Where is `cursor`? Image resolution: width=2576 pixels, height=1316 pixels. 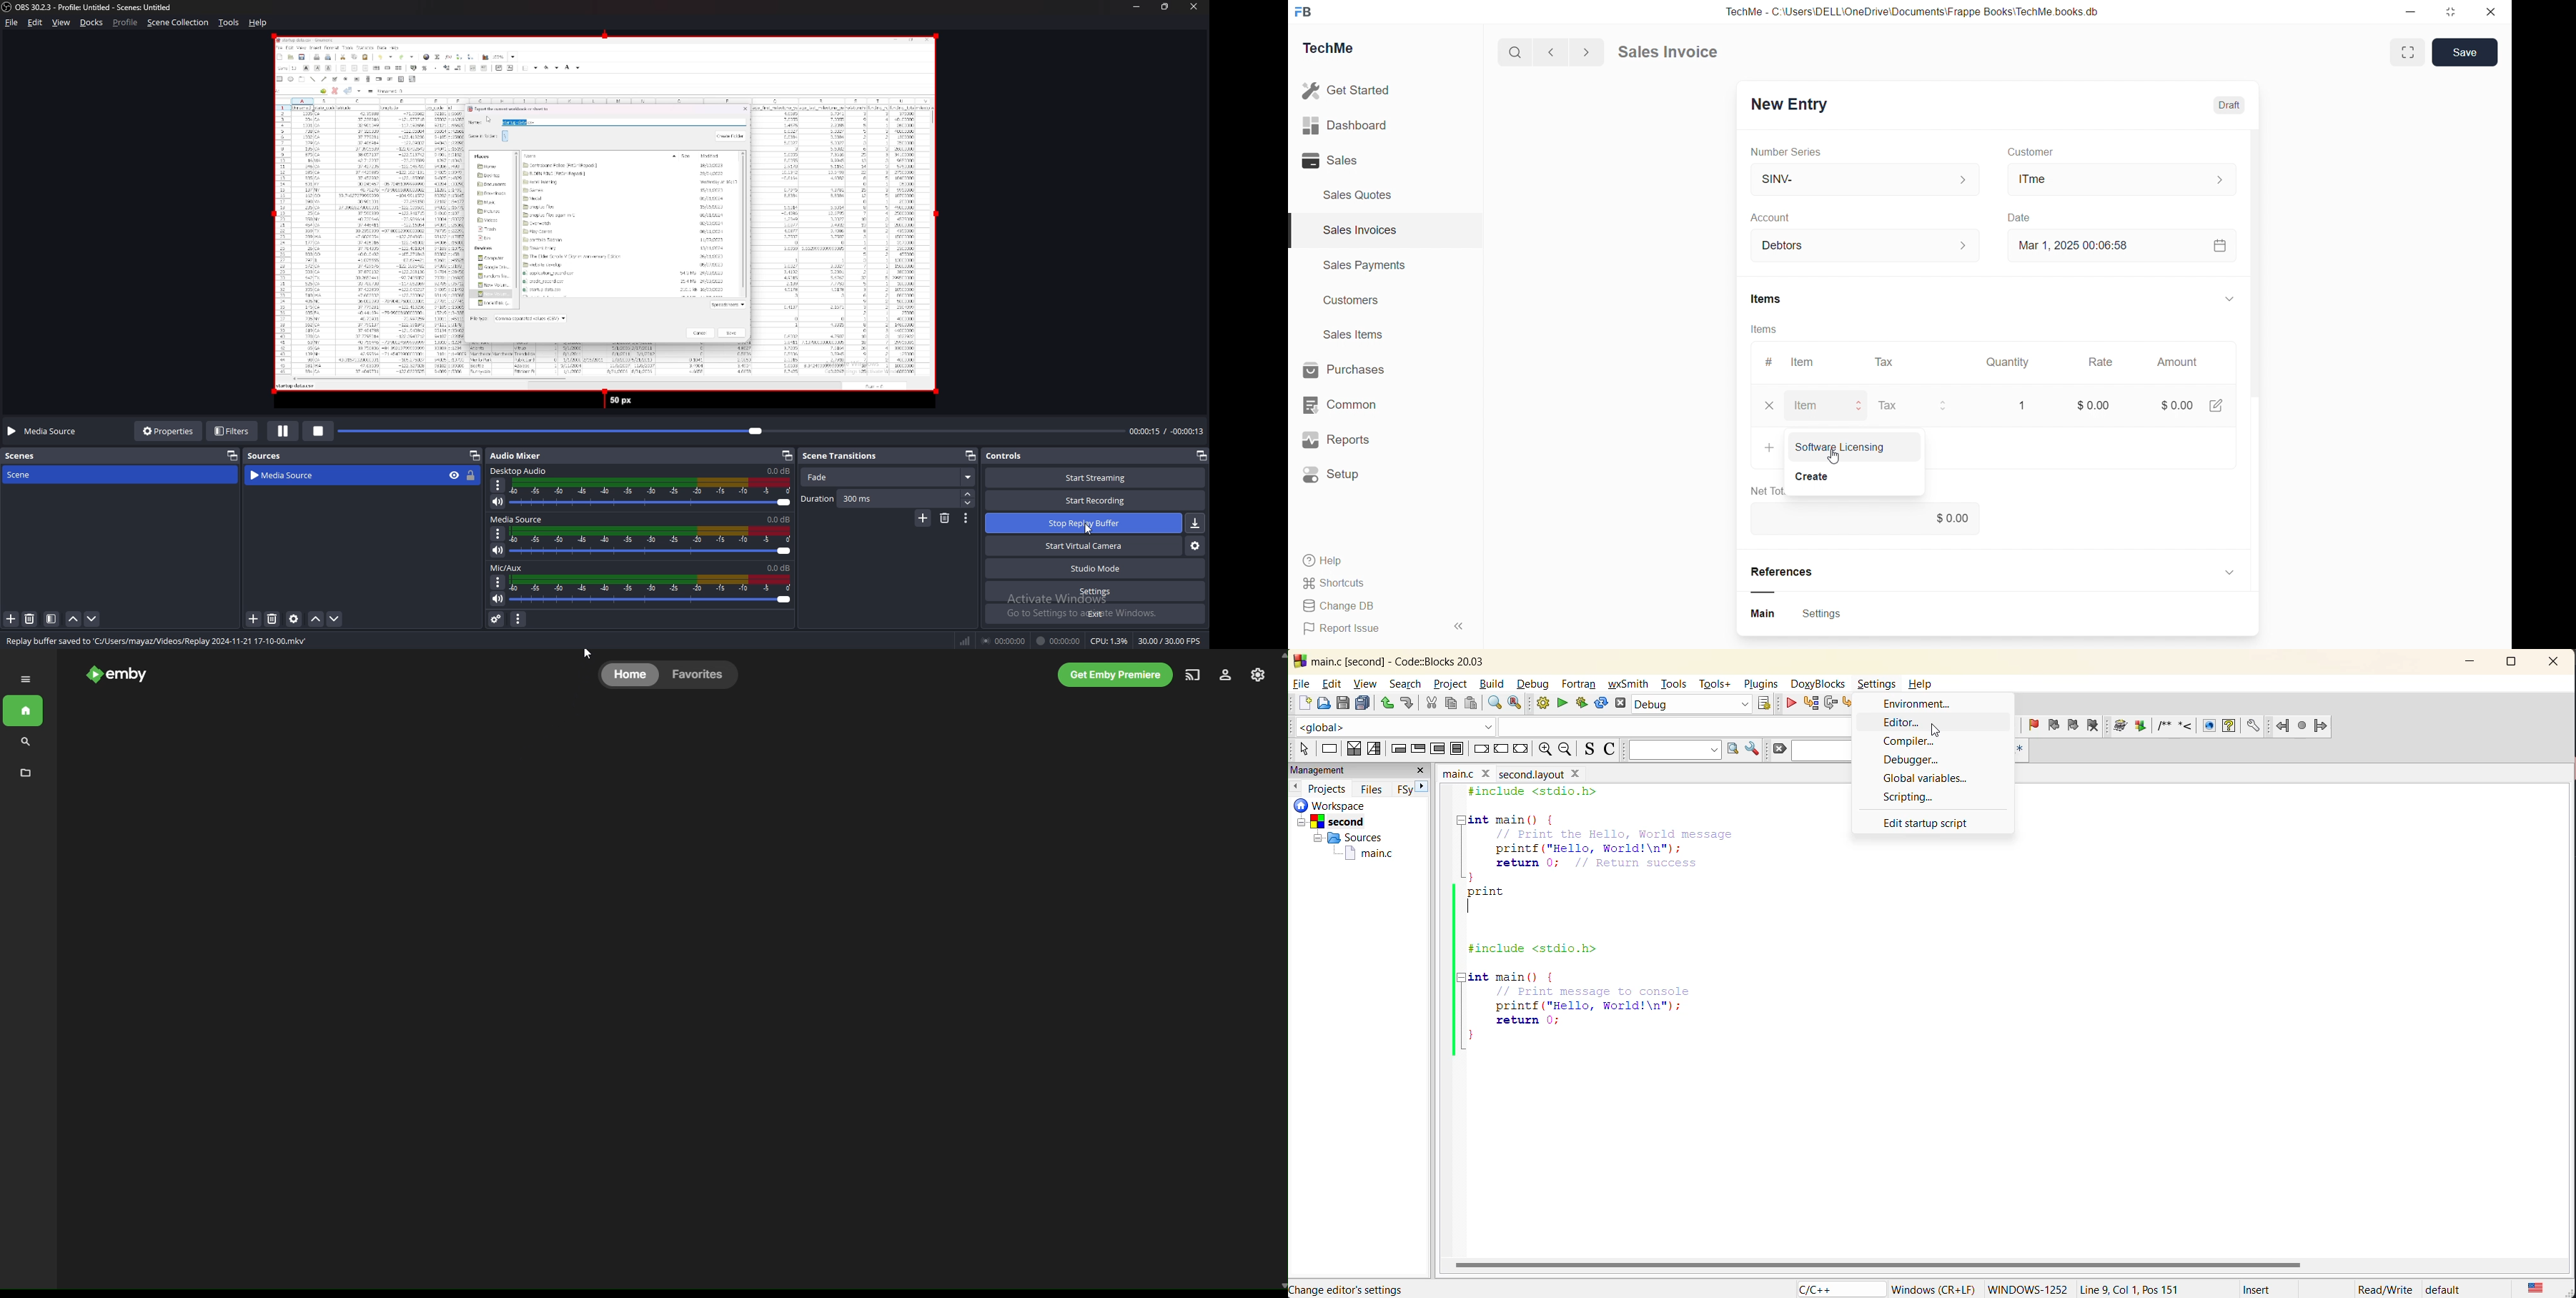 cursor is located at coordinates (1840, 458).